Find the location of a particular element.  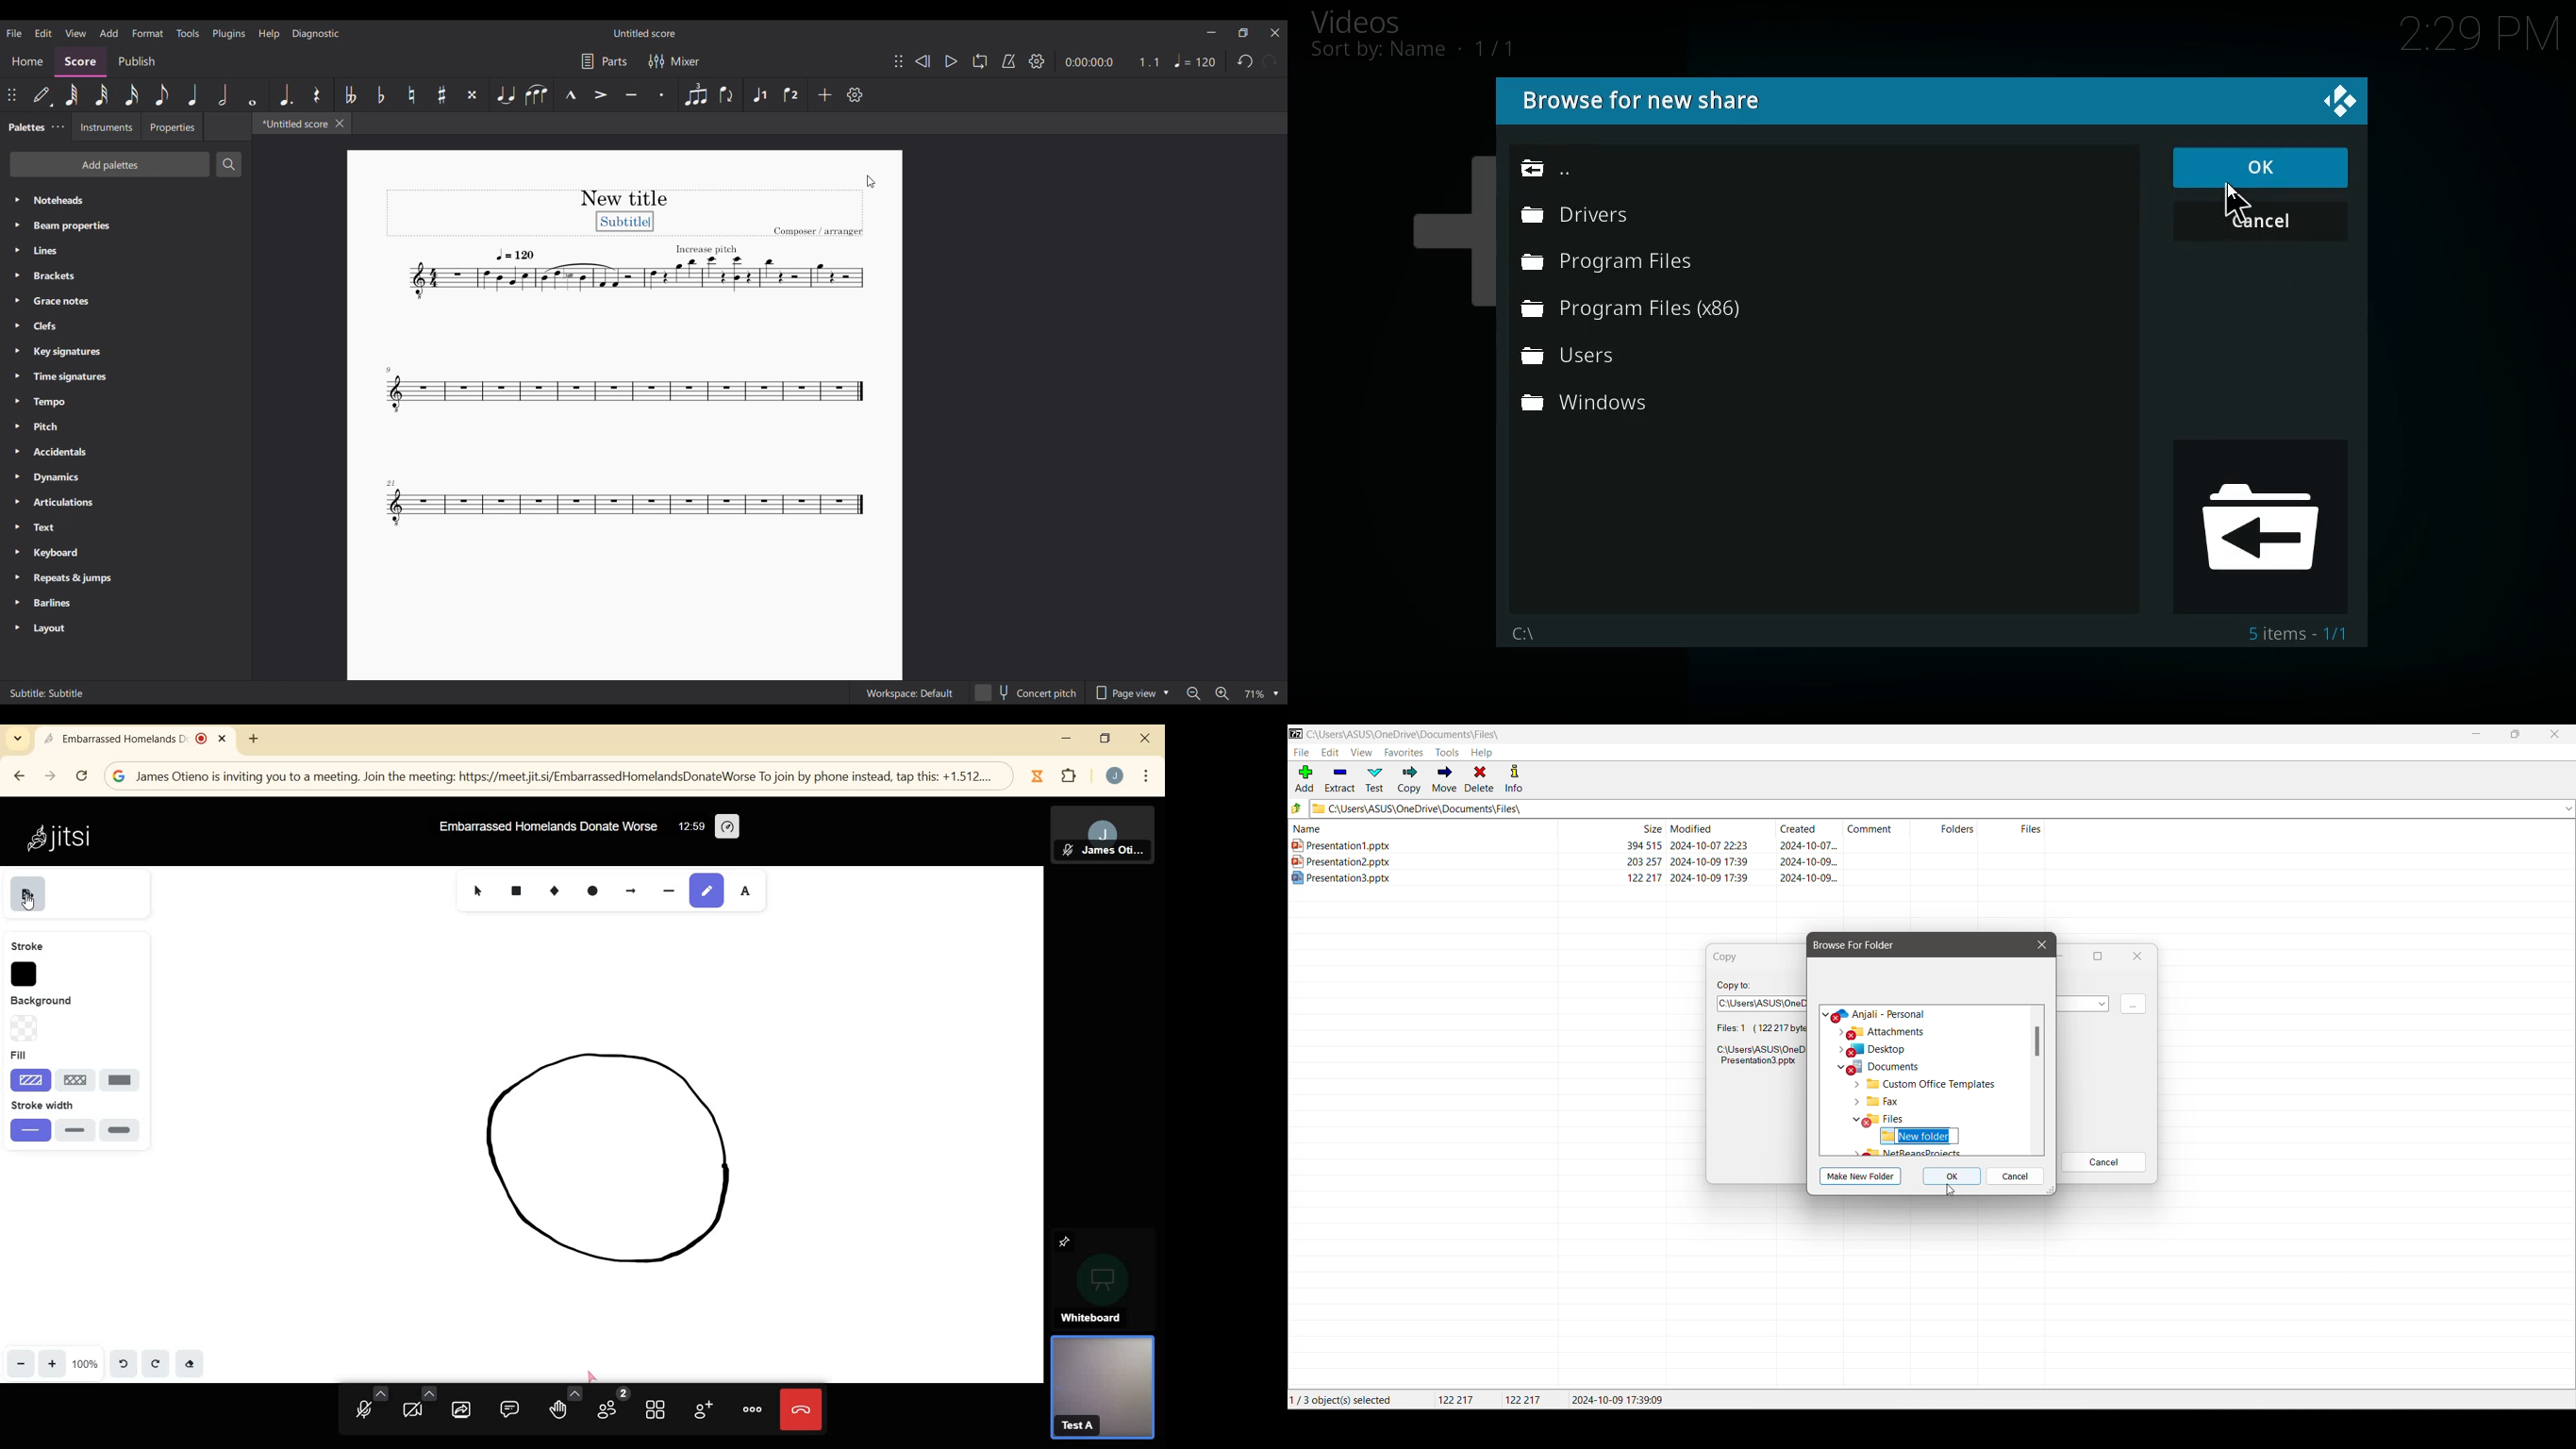

Tenuto is located at coordinates (631, 95).